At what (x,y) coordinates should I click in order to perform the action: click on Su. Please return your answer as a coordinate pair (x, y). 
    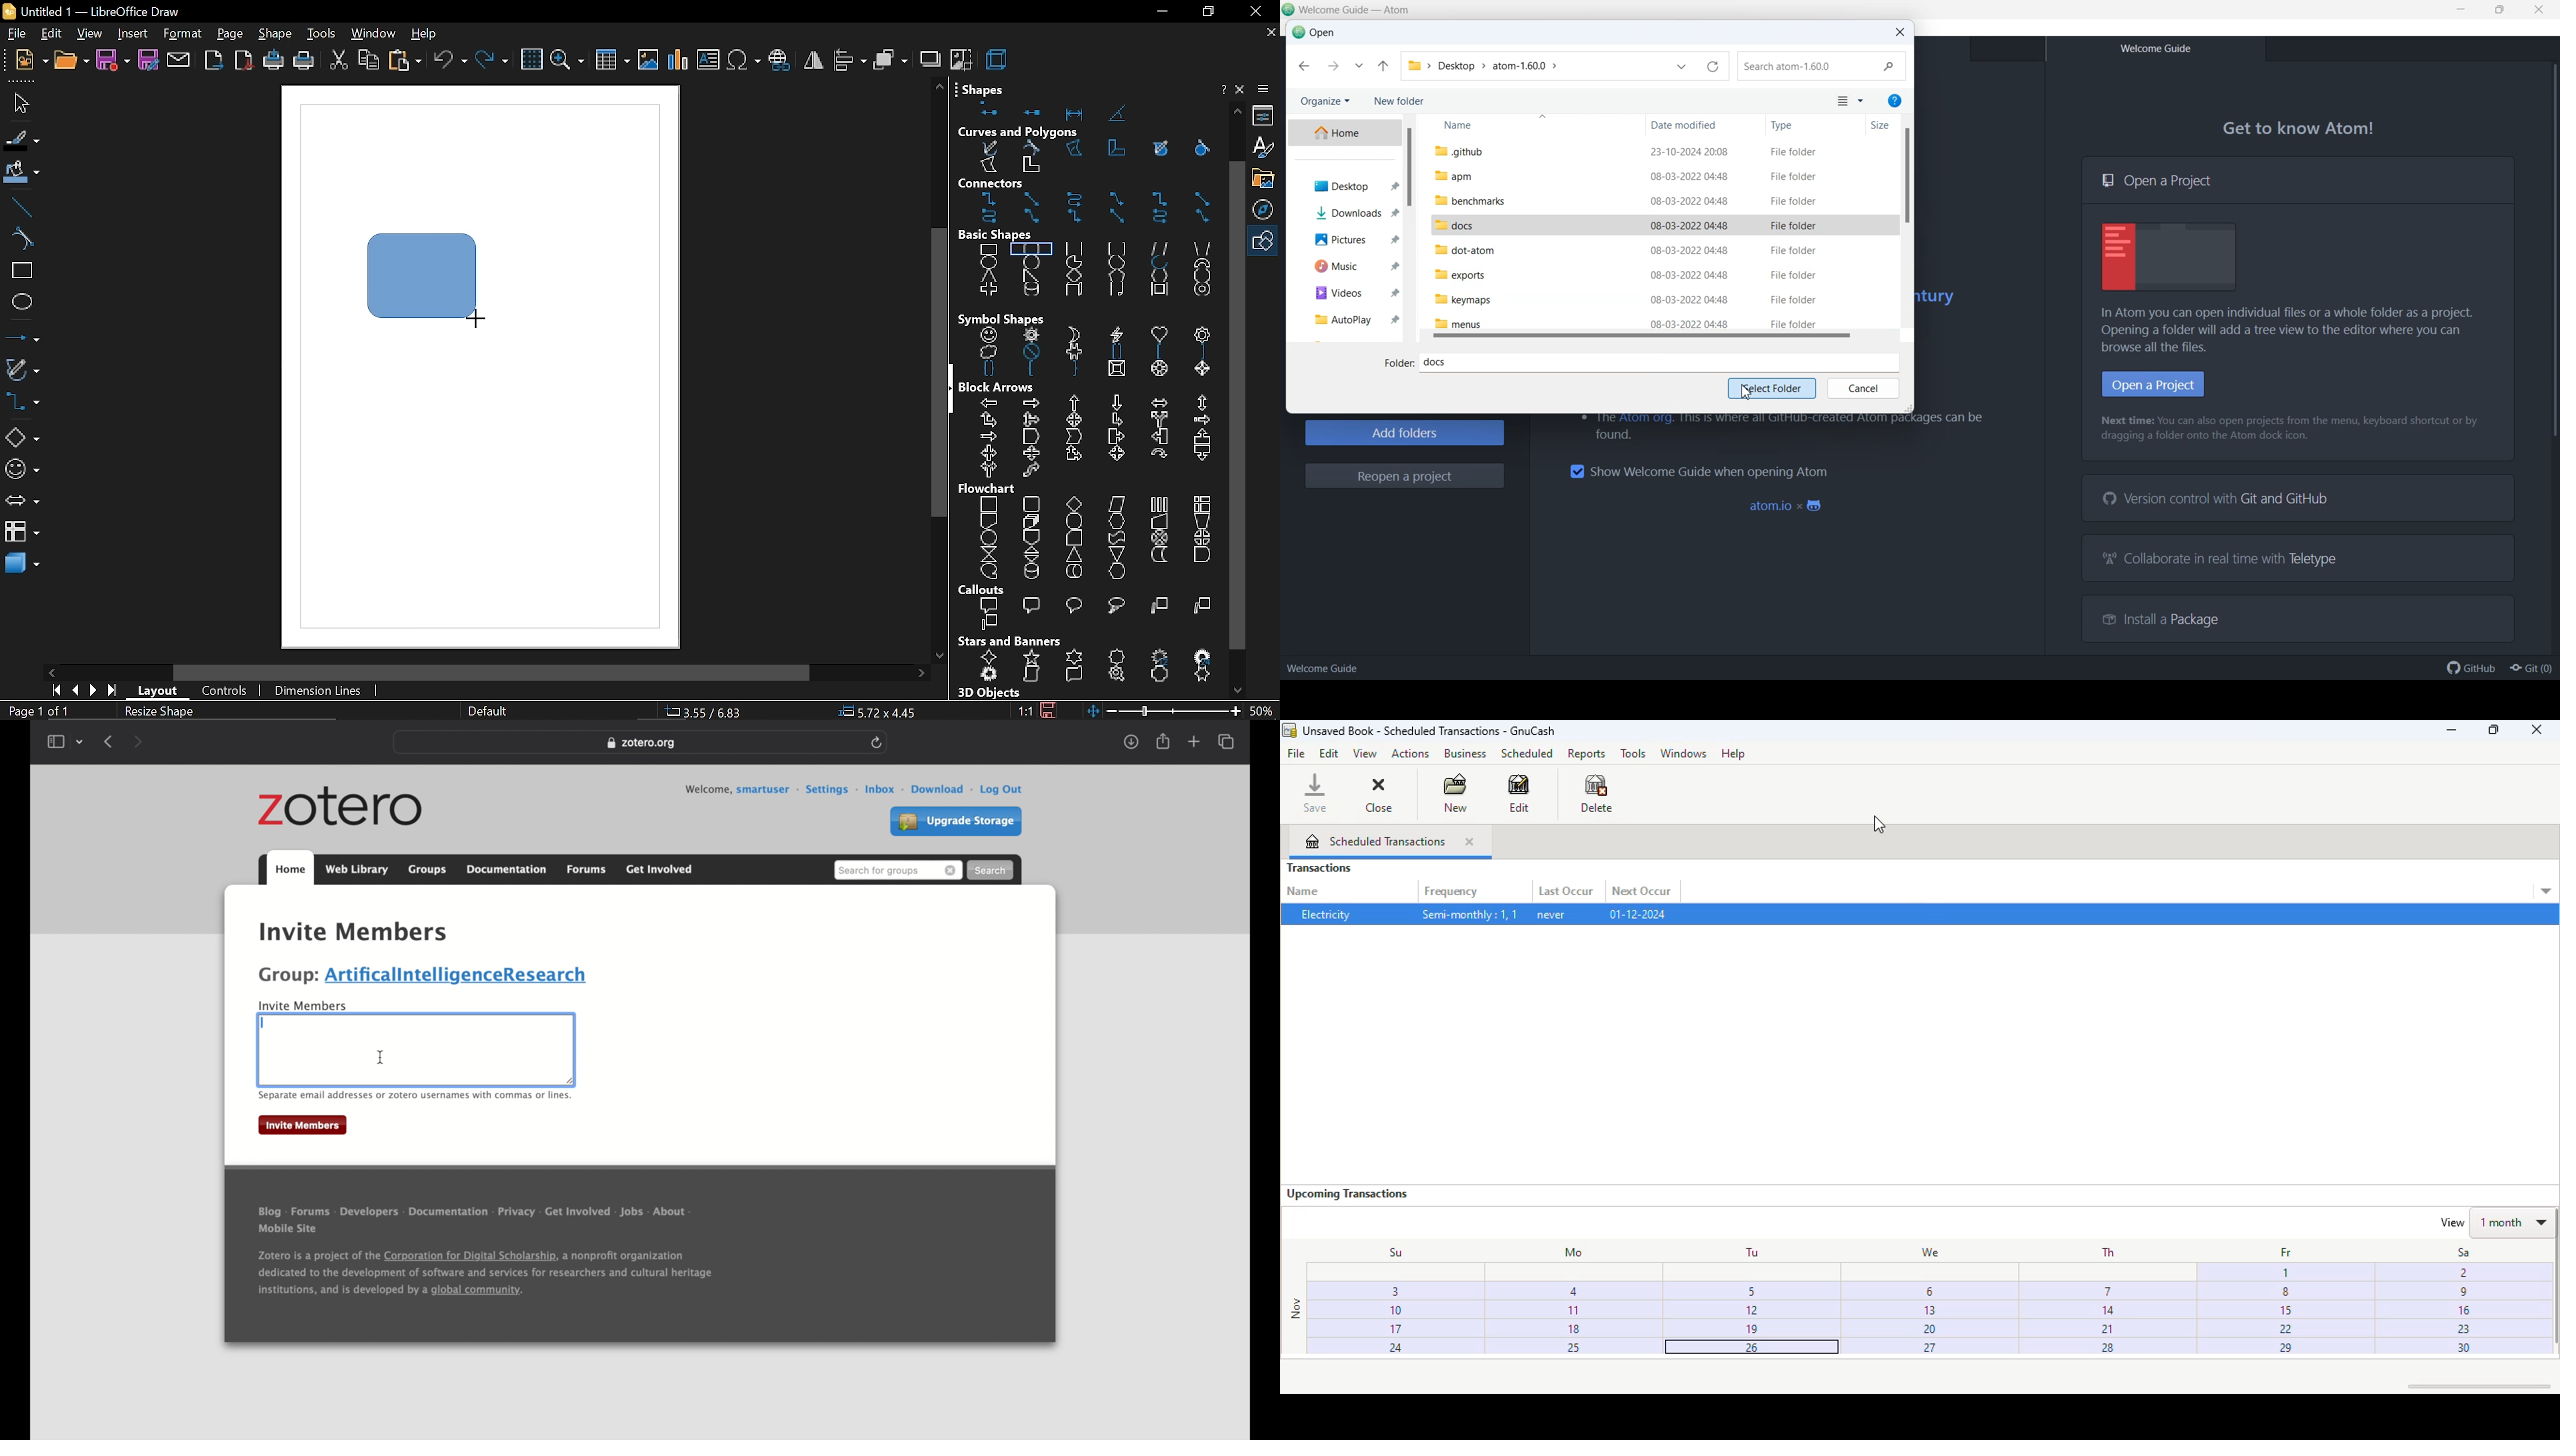
    Looking at the image, I should click on (1386, 1252).